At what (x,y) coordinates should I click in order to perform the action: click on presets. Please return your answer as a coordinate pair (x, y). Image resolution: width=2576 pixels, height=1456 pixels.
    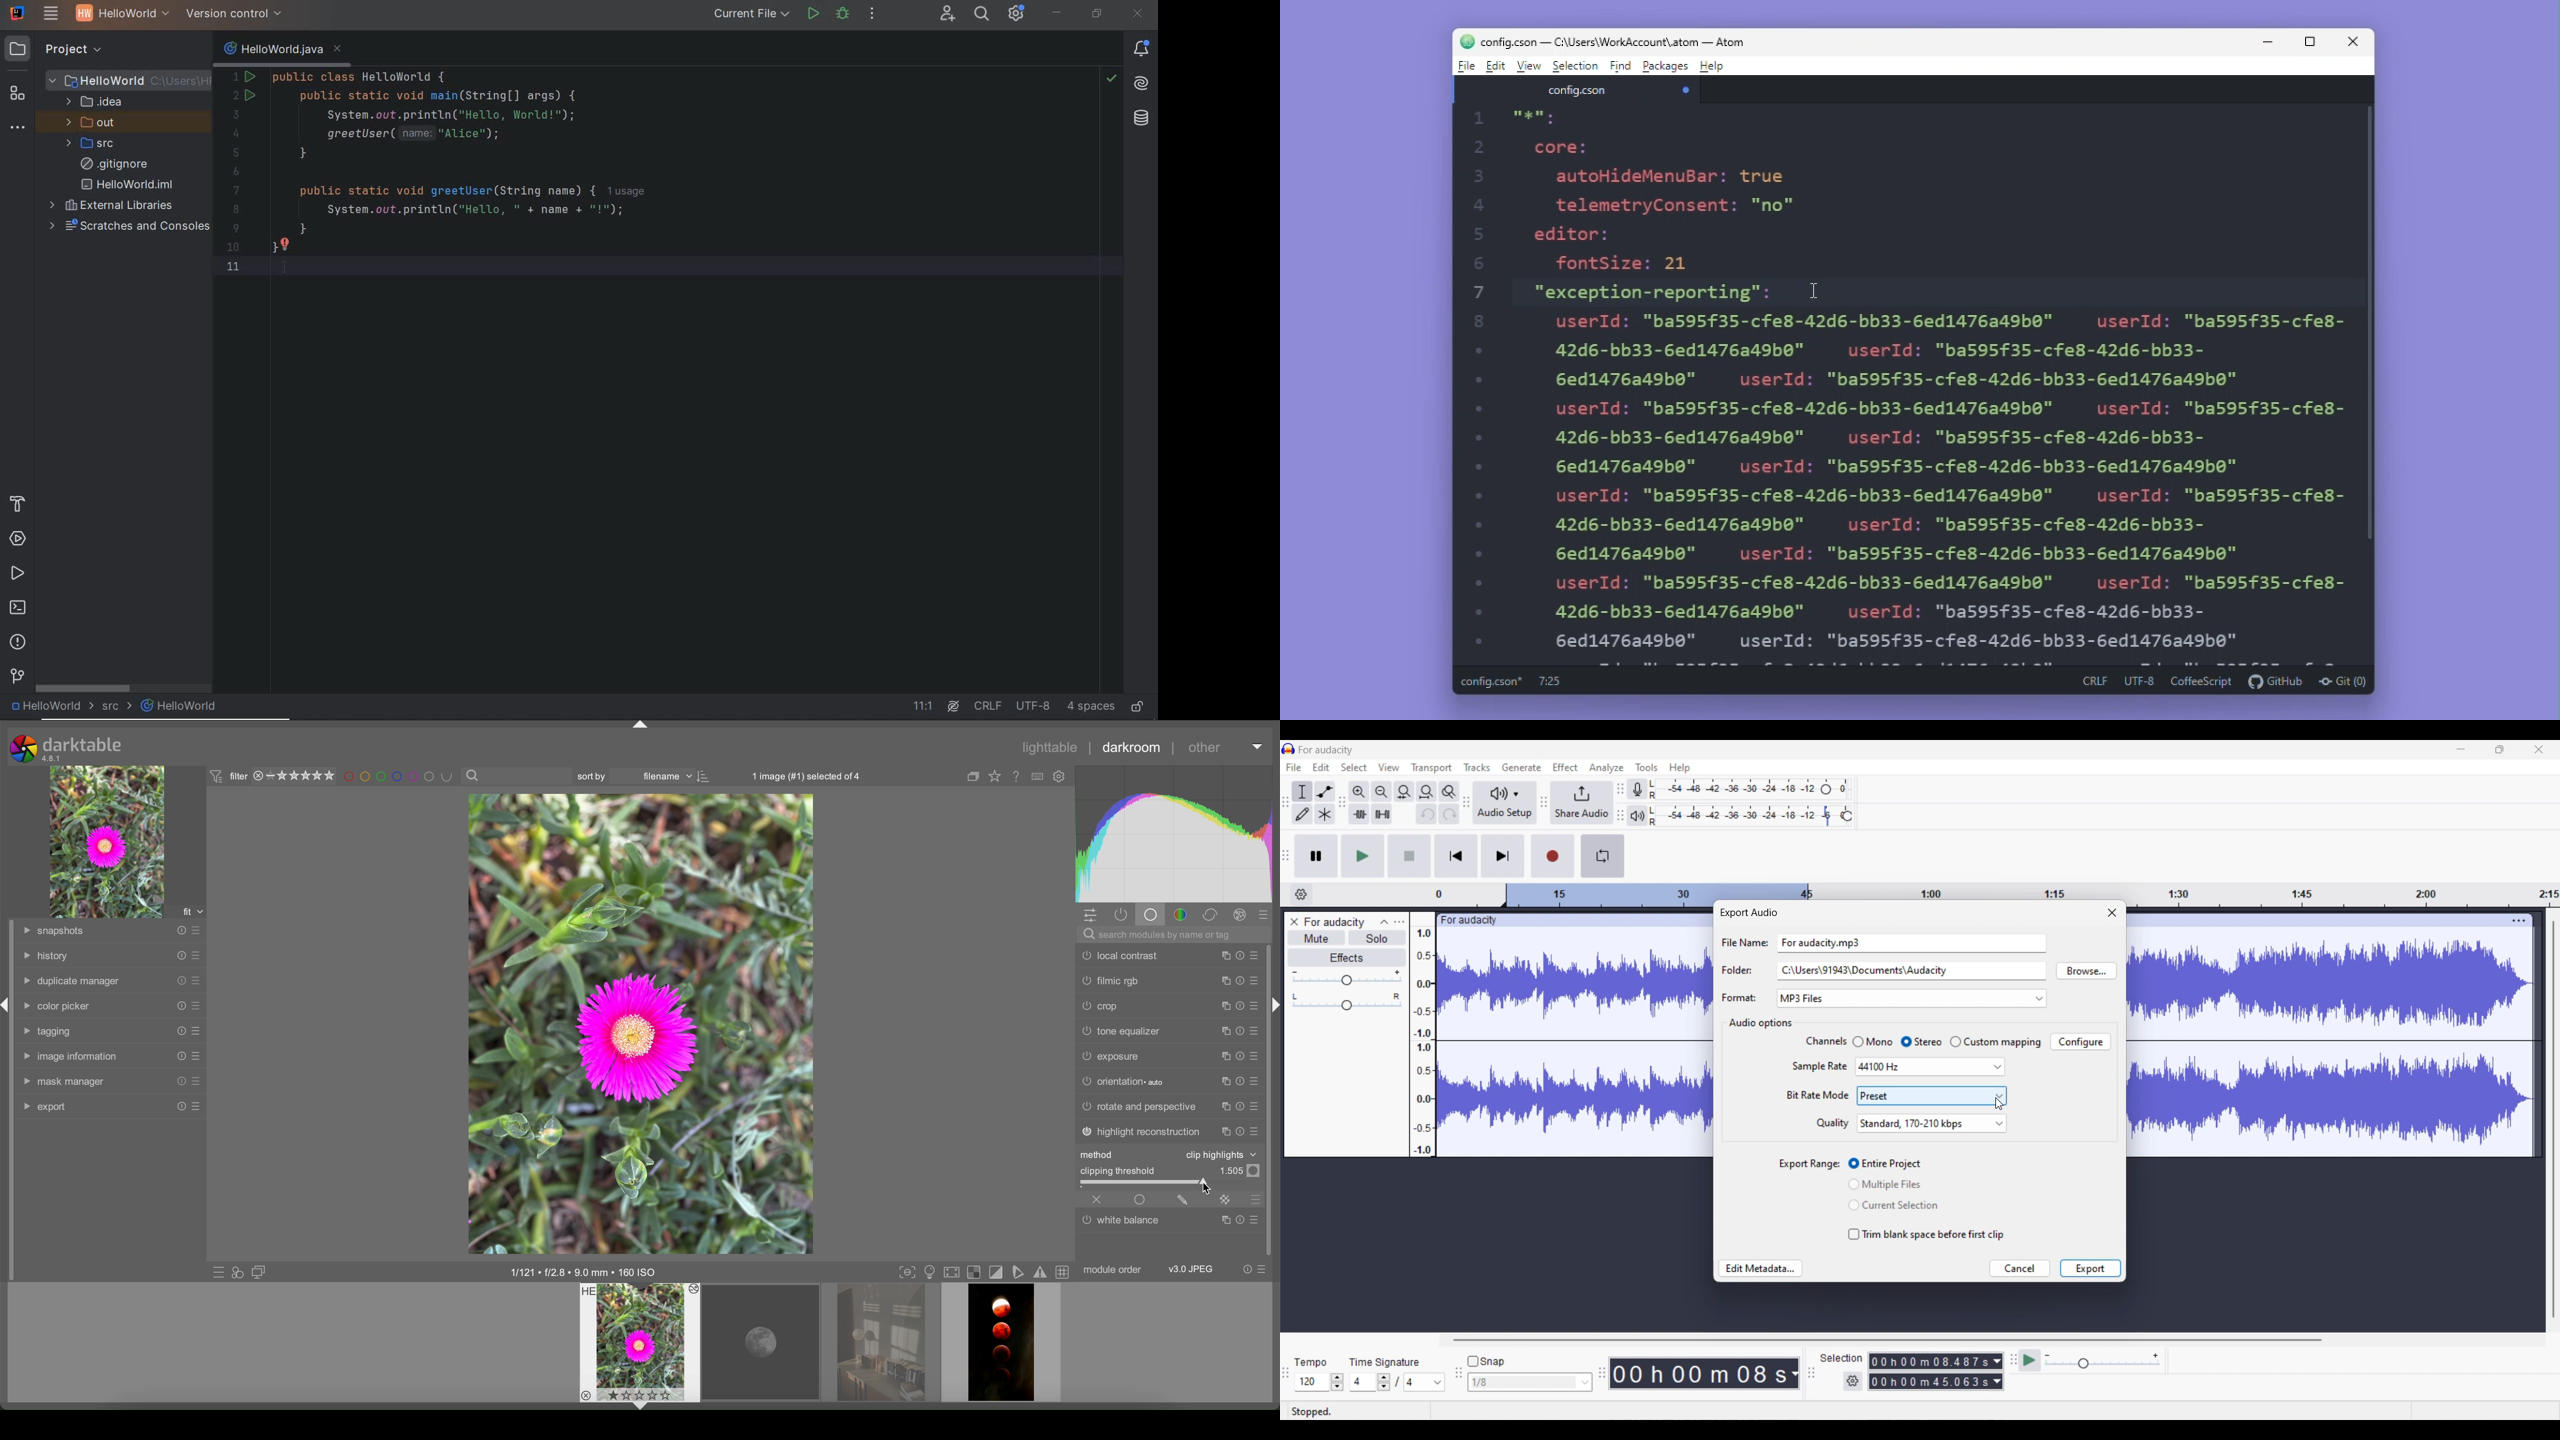
    Looking at the image, I should click on (195, 1030).